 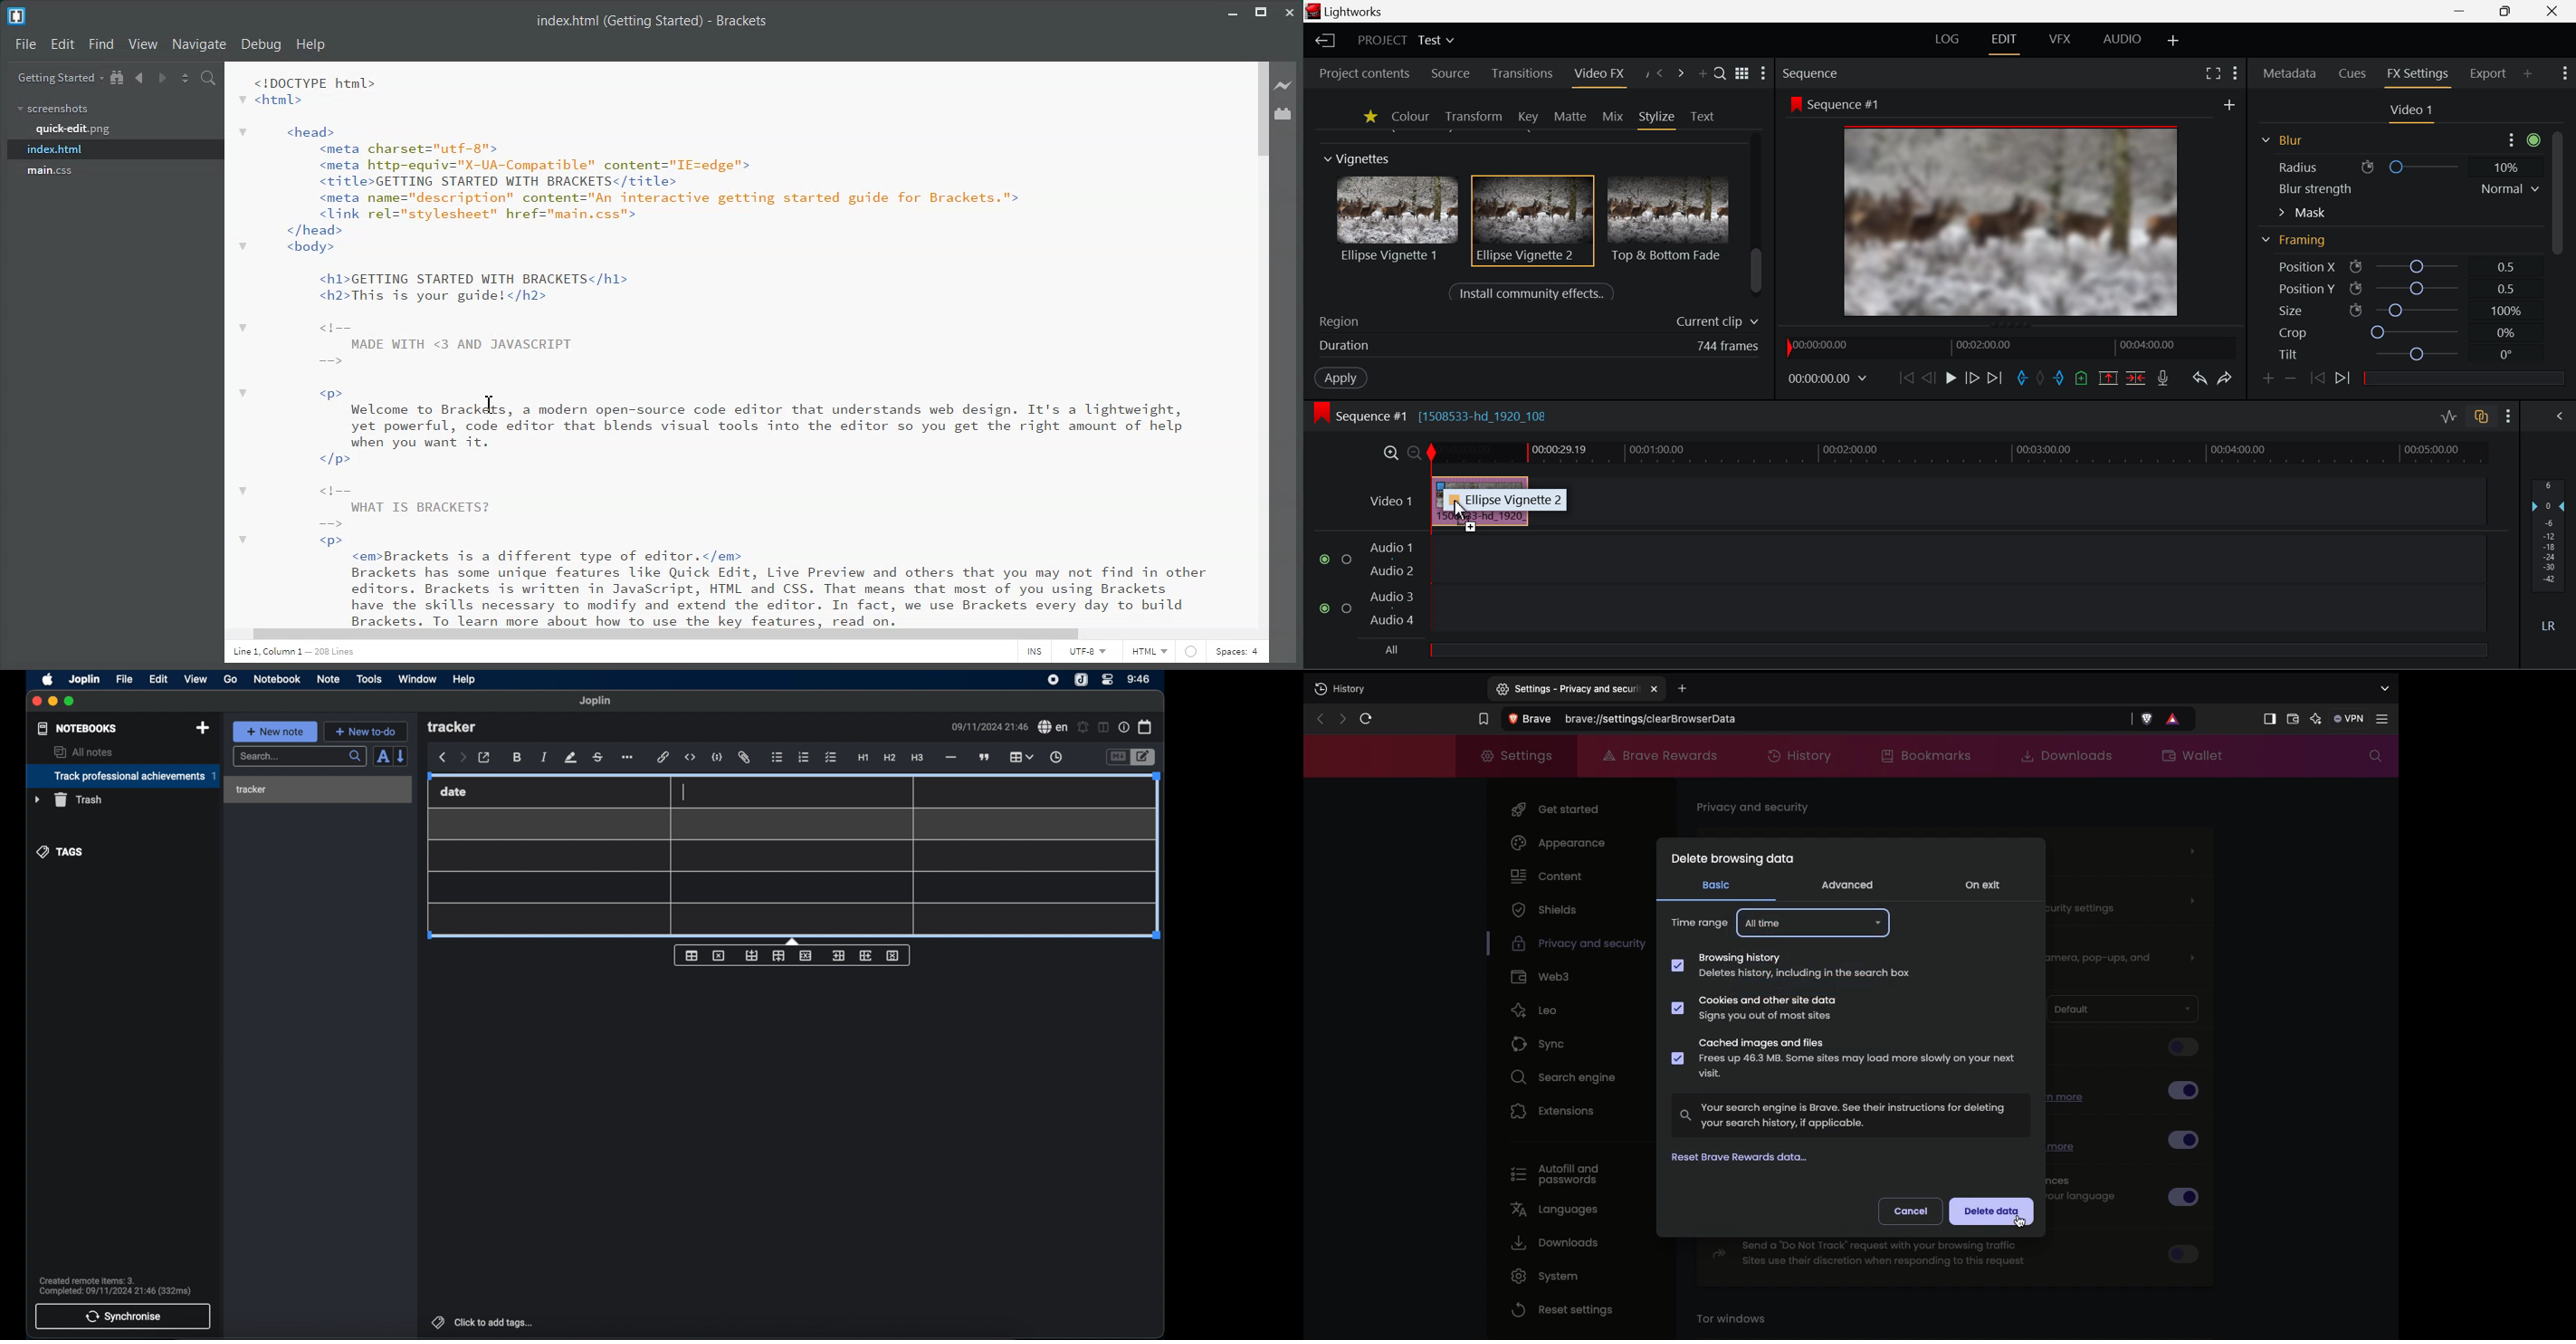 What do you see at coordinates (890, 758) in the screenshot?
I see `heading 2` at bounding box center [890, 758].